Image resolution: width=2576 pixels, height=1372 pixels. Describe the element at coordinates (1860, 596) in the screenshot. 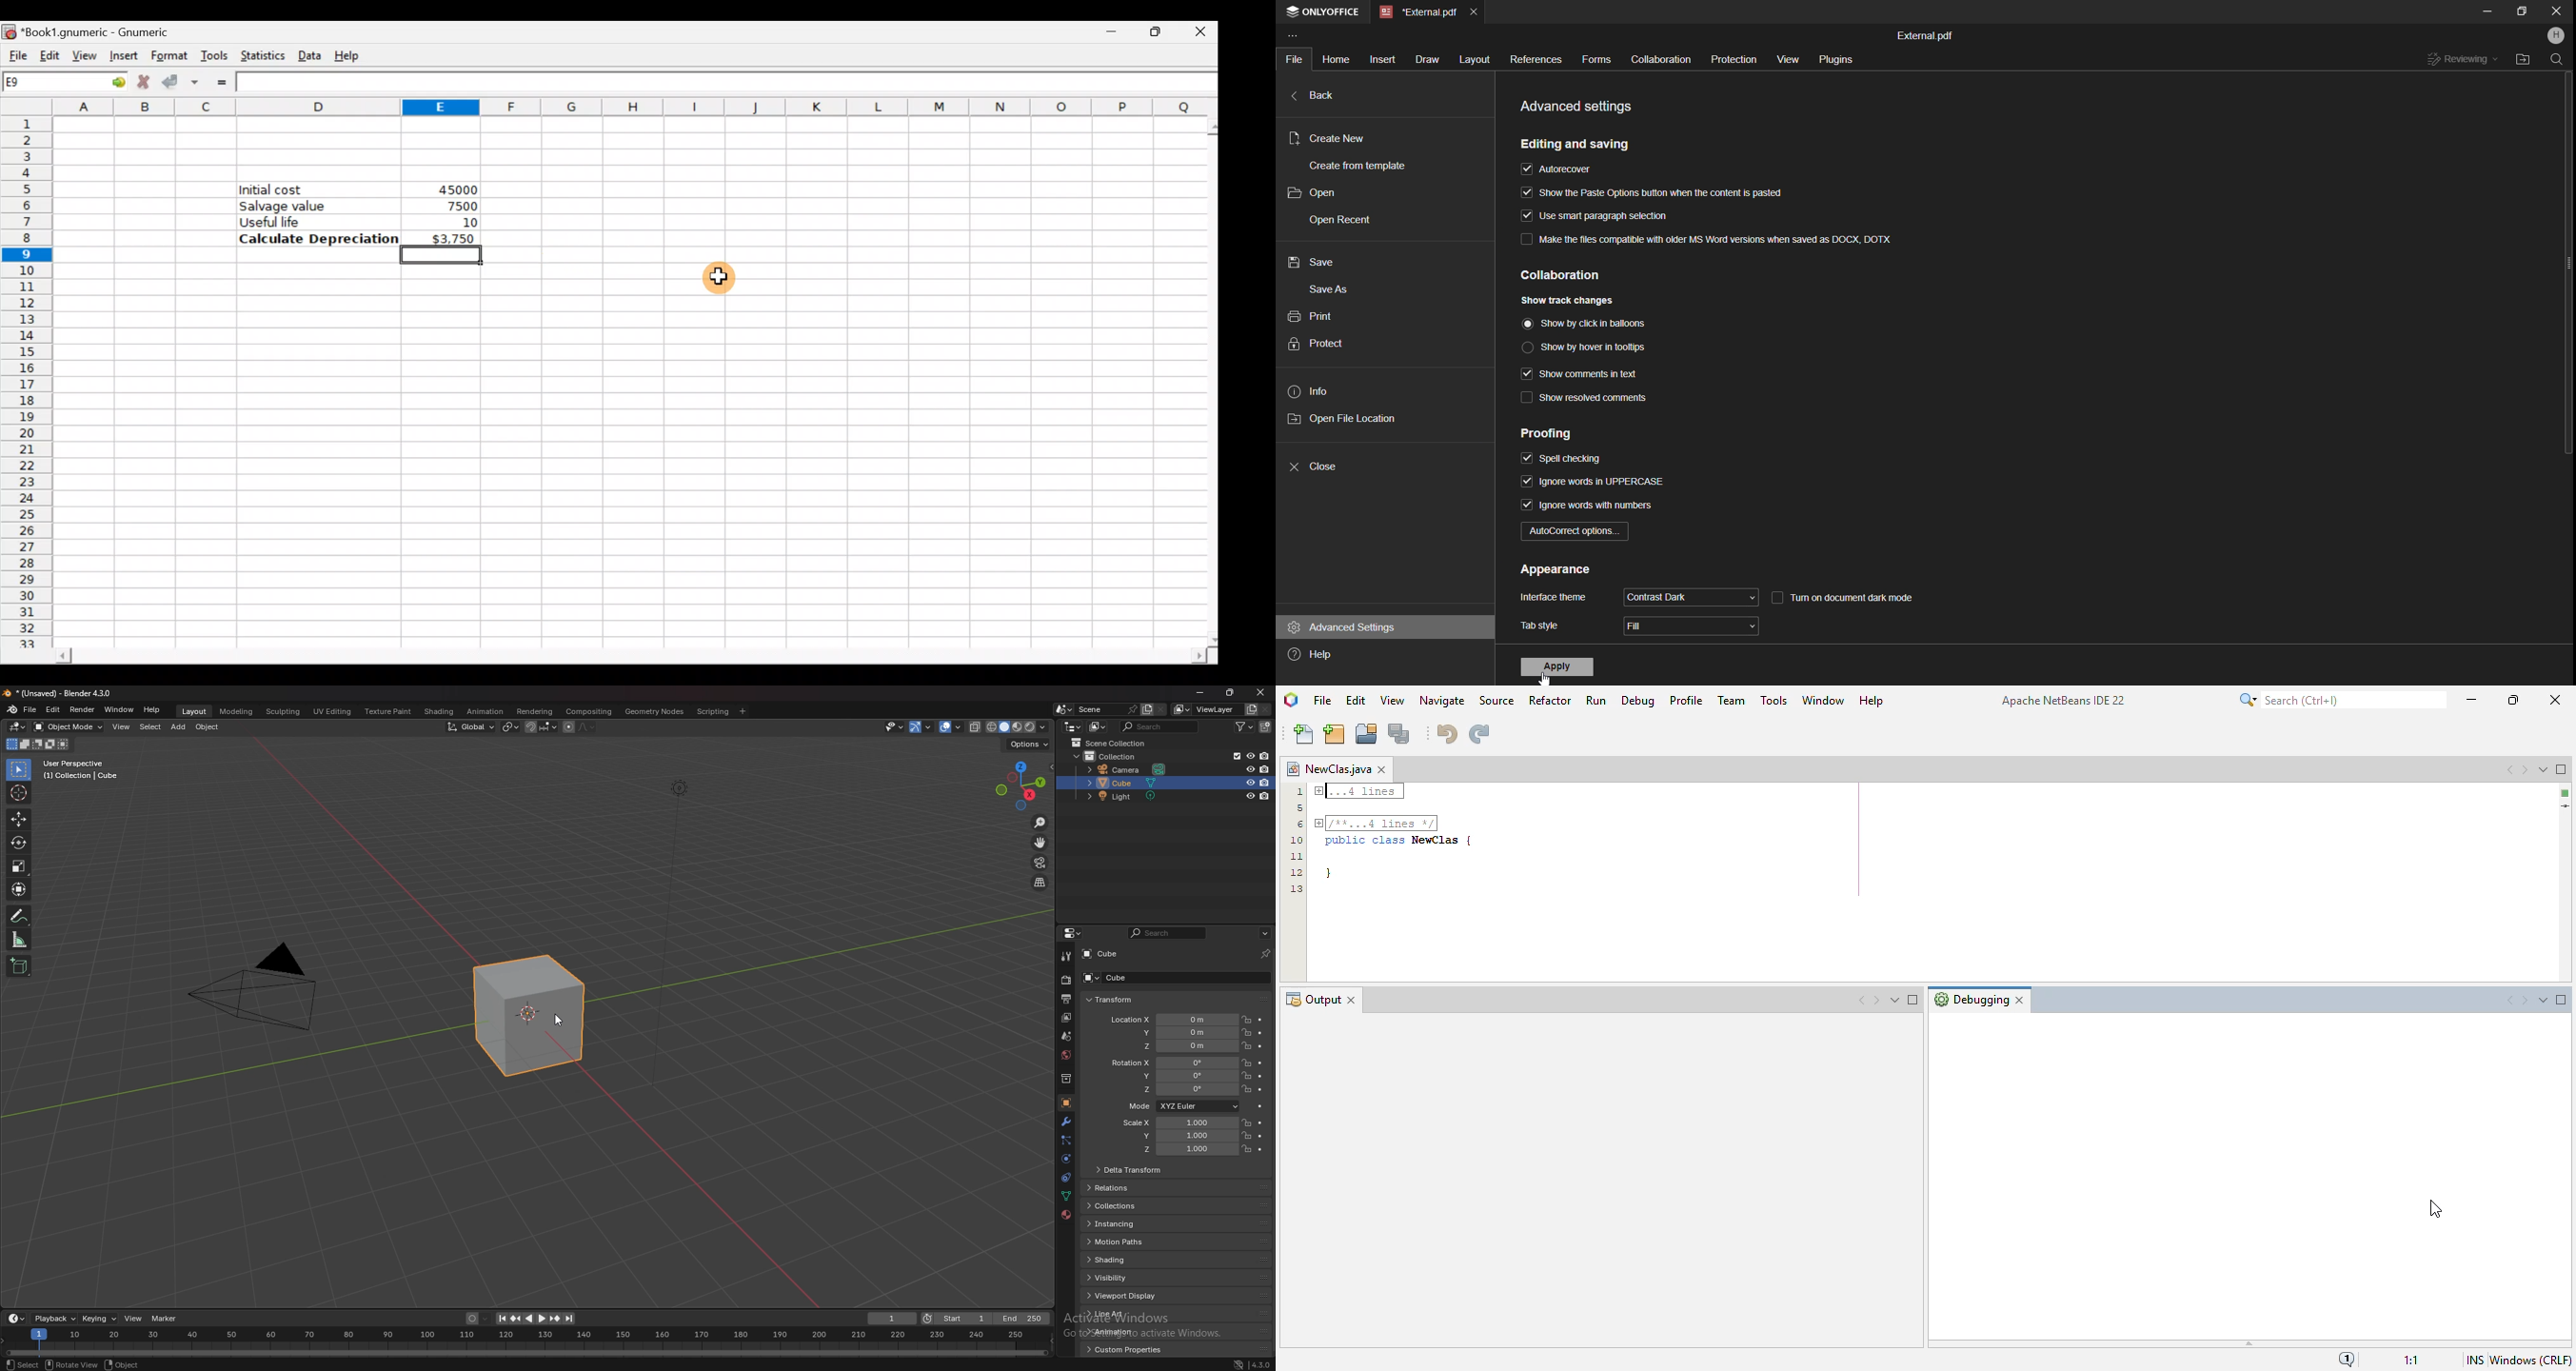

I see `turn on dark mode` at that location.